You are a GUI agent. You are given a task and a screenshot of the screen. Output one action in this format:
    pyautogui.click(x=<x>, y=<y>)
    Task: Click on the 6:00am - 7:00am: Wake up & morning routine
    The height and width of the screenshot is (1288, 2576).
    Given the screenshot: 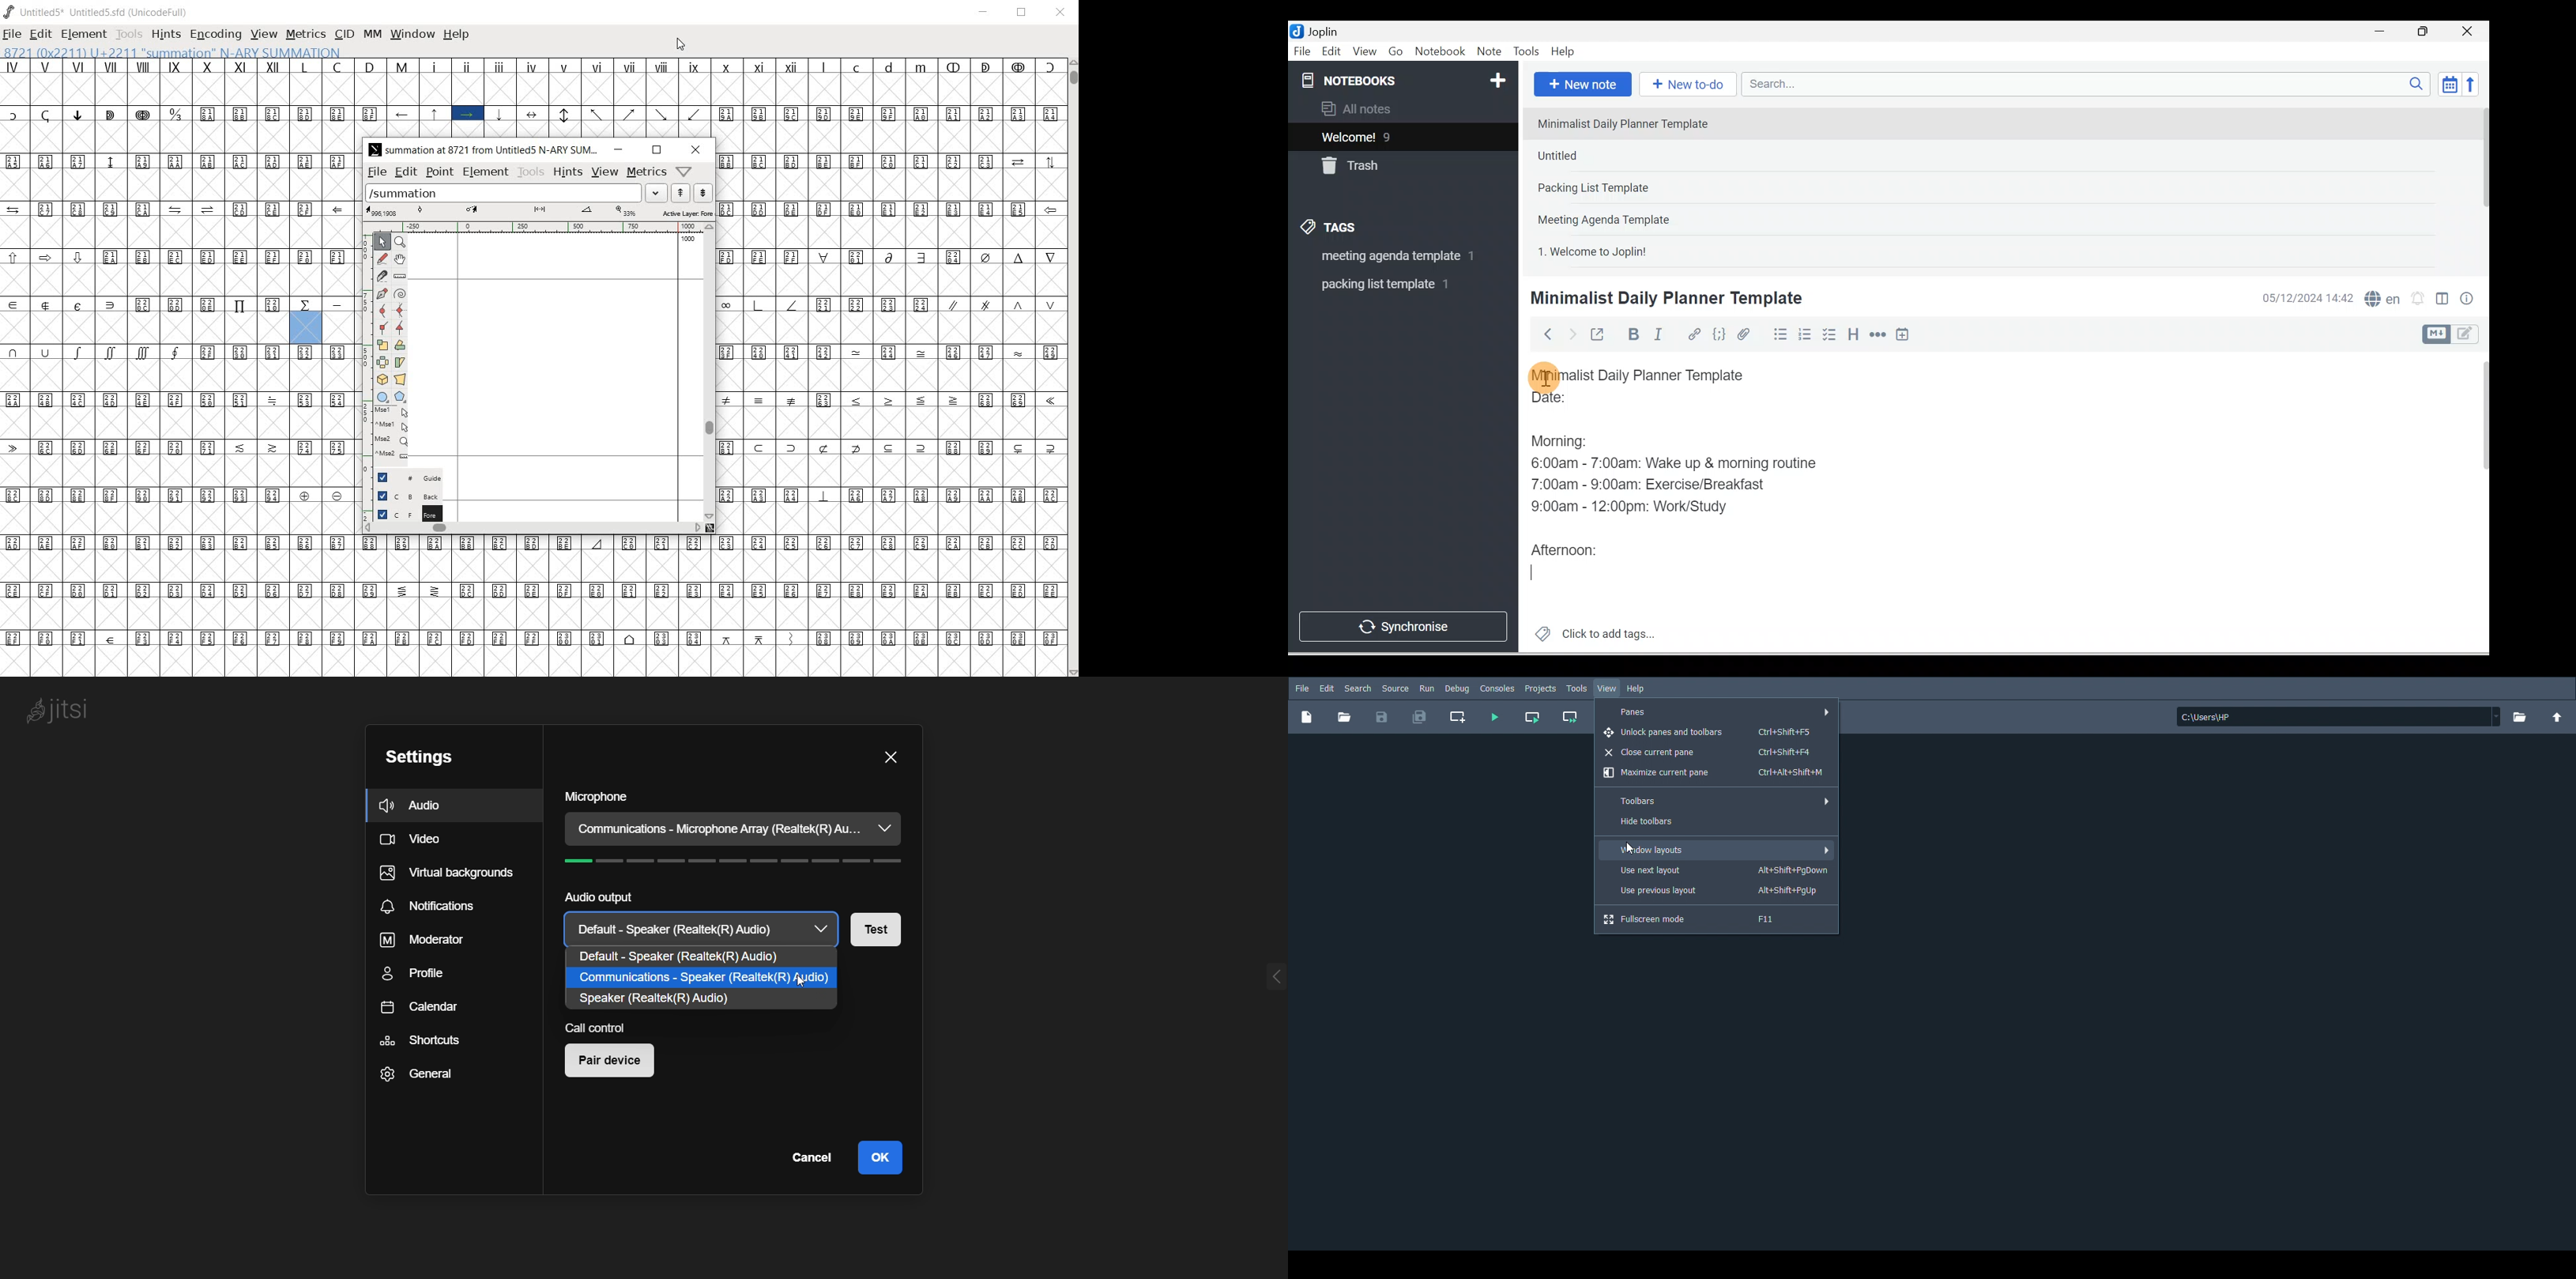 What is the action you would take?
    pyautogui.click(x=1678, y=463)
    